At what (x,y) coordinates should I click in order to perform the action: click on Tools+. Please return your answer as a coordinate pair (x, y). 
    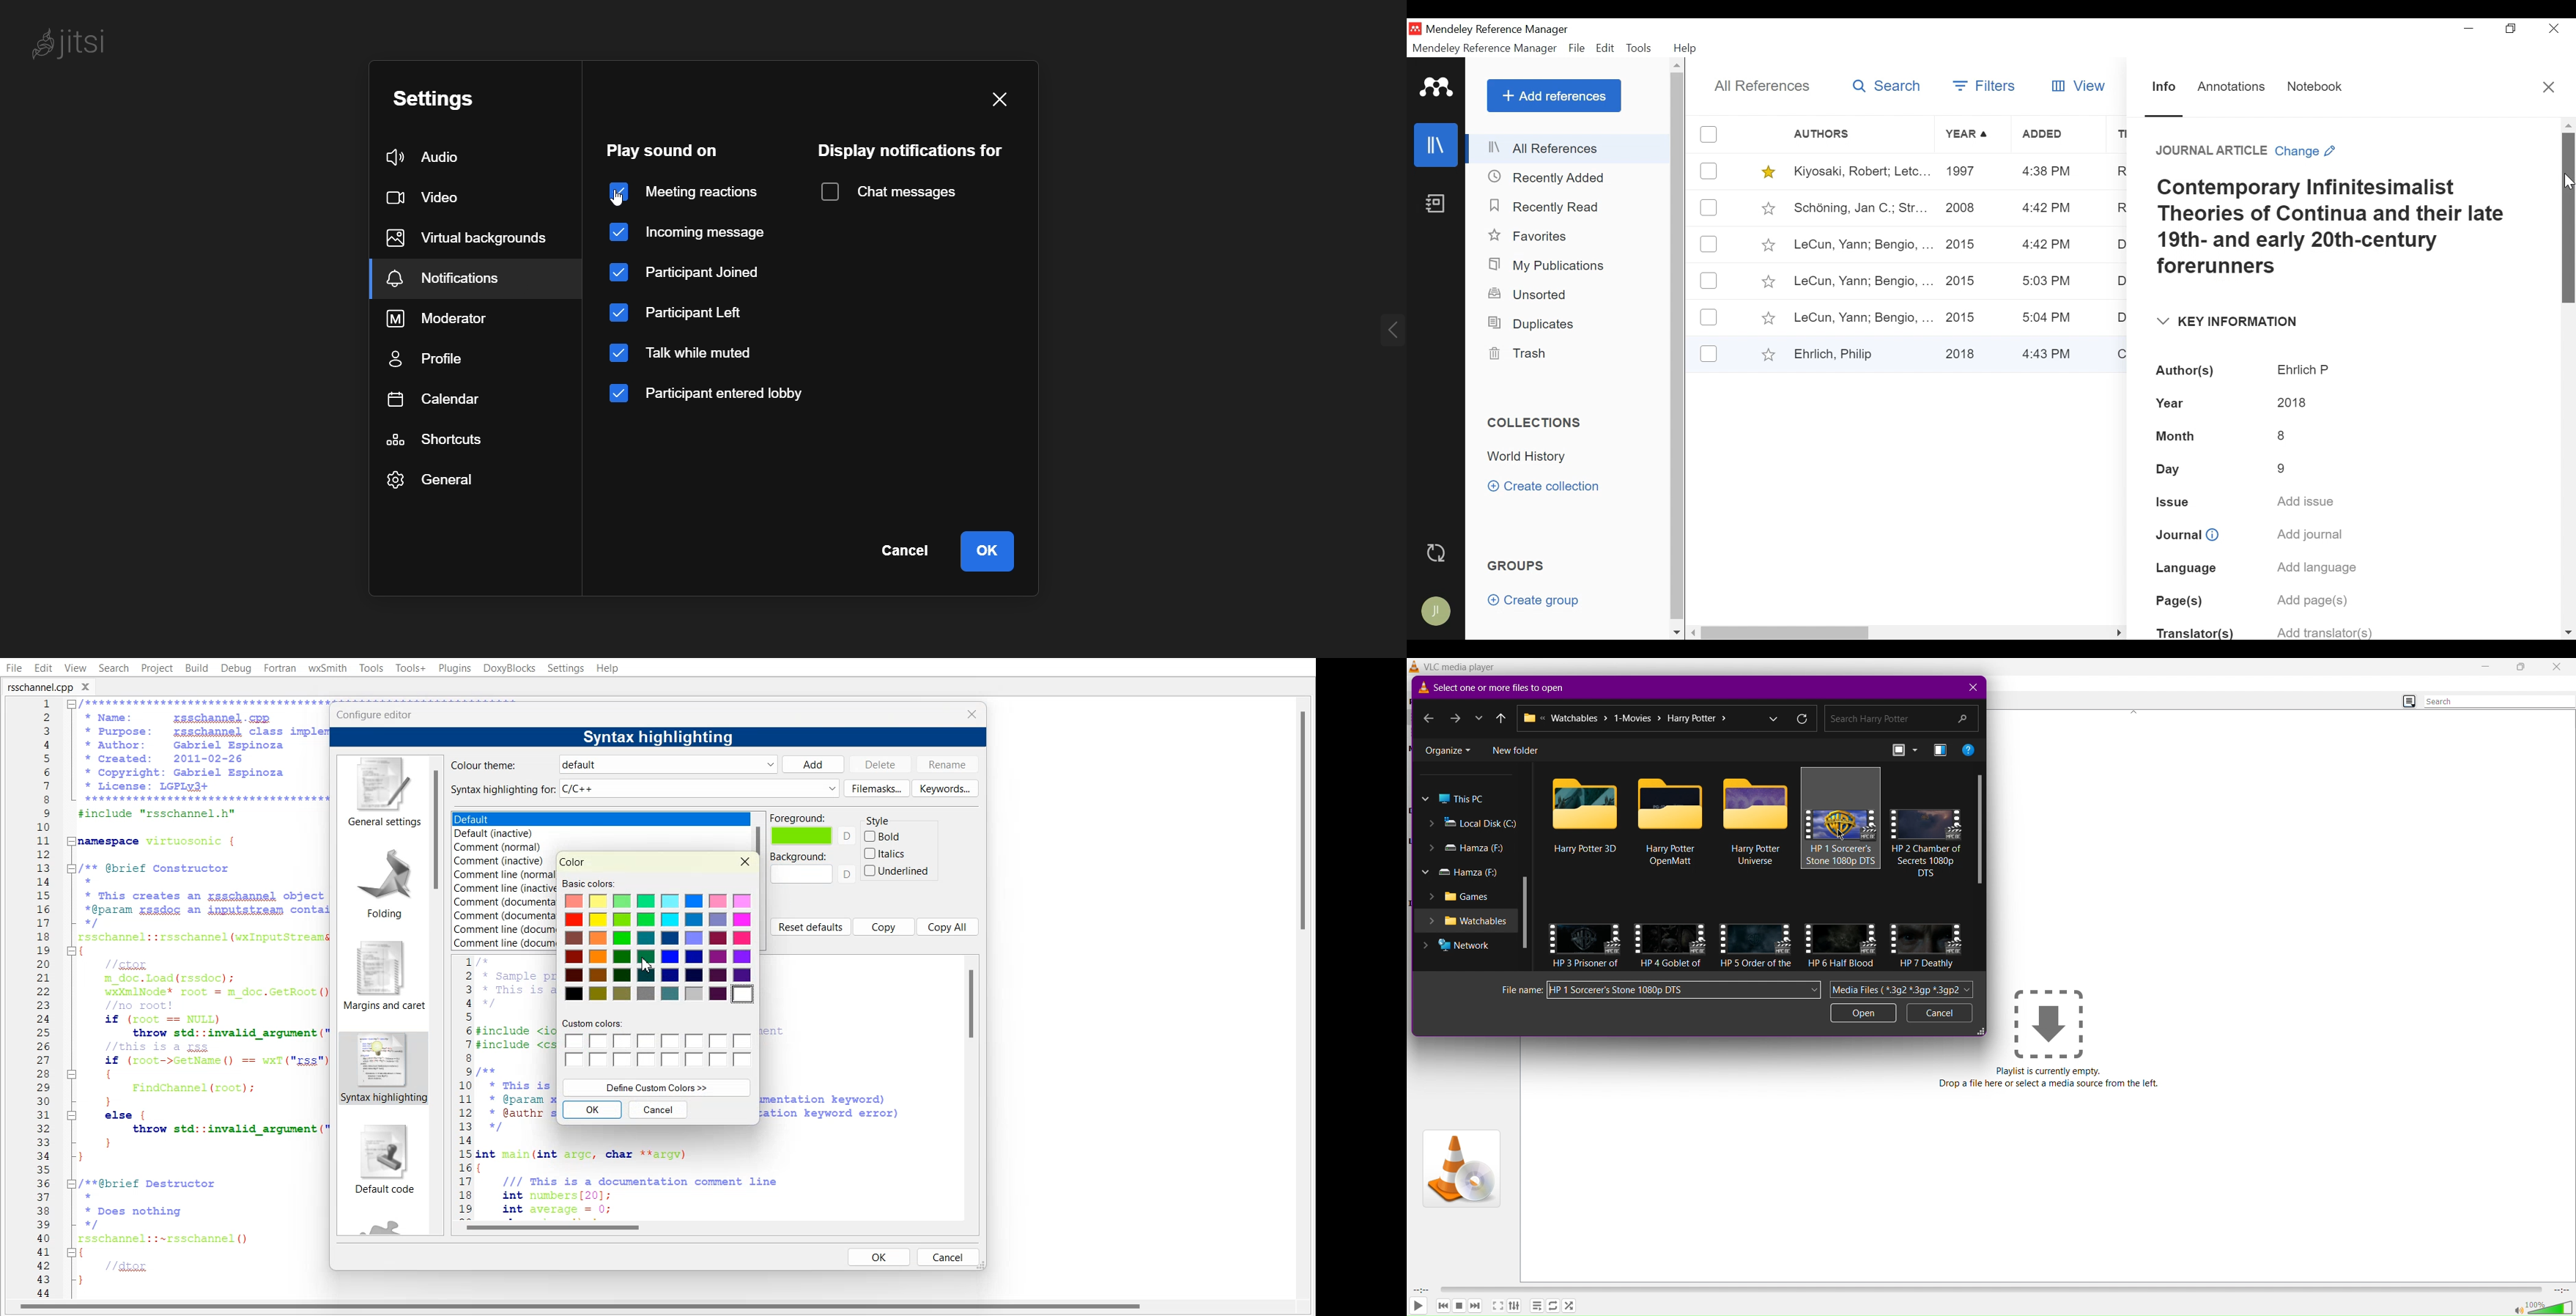
    Looking at the image, I should click on (409, 668).